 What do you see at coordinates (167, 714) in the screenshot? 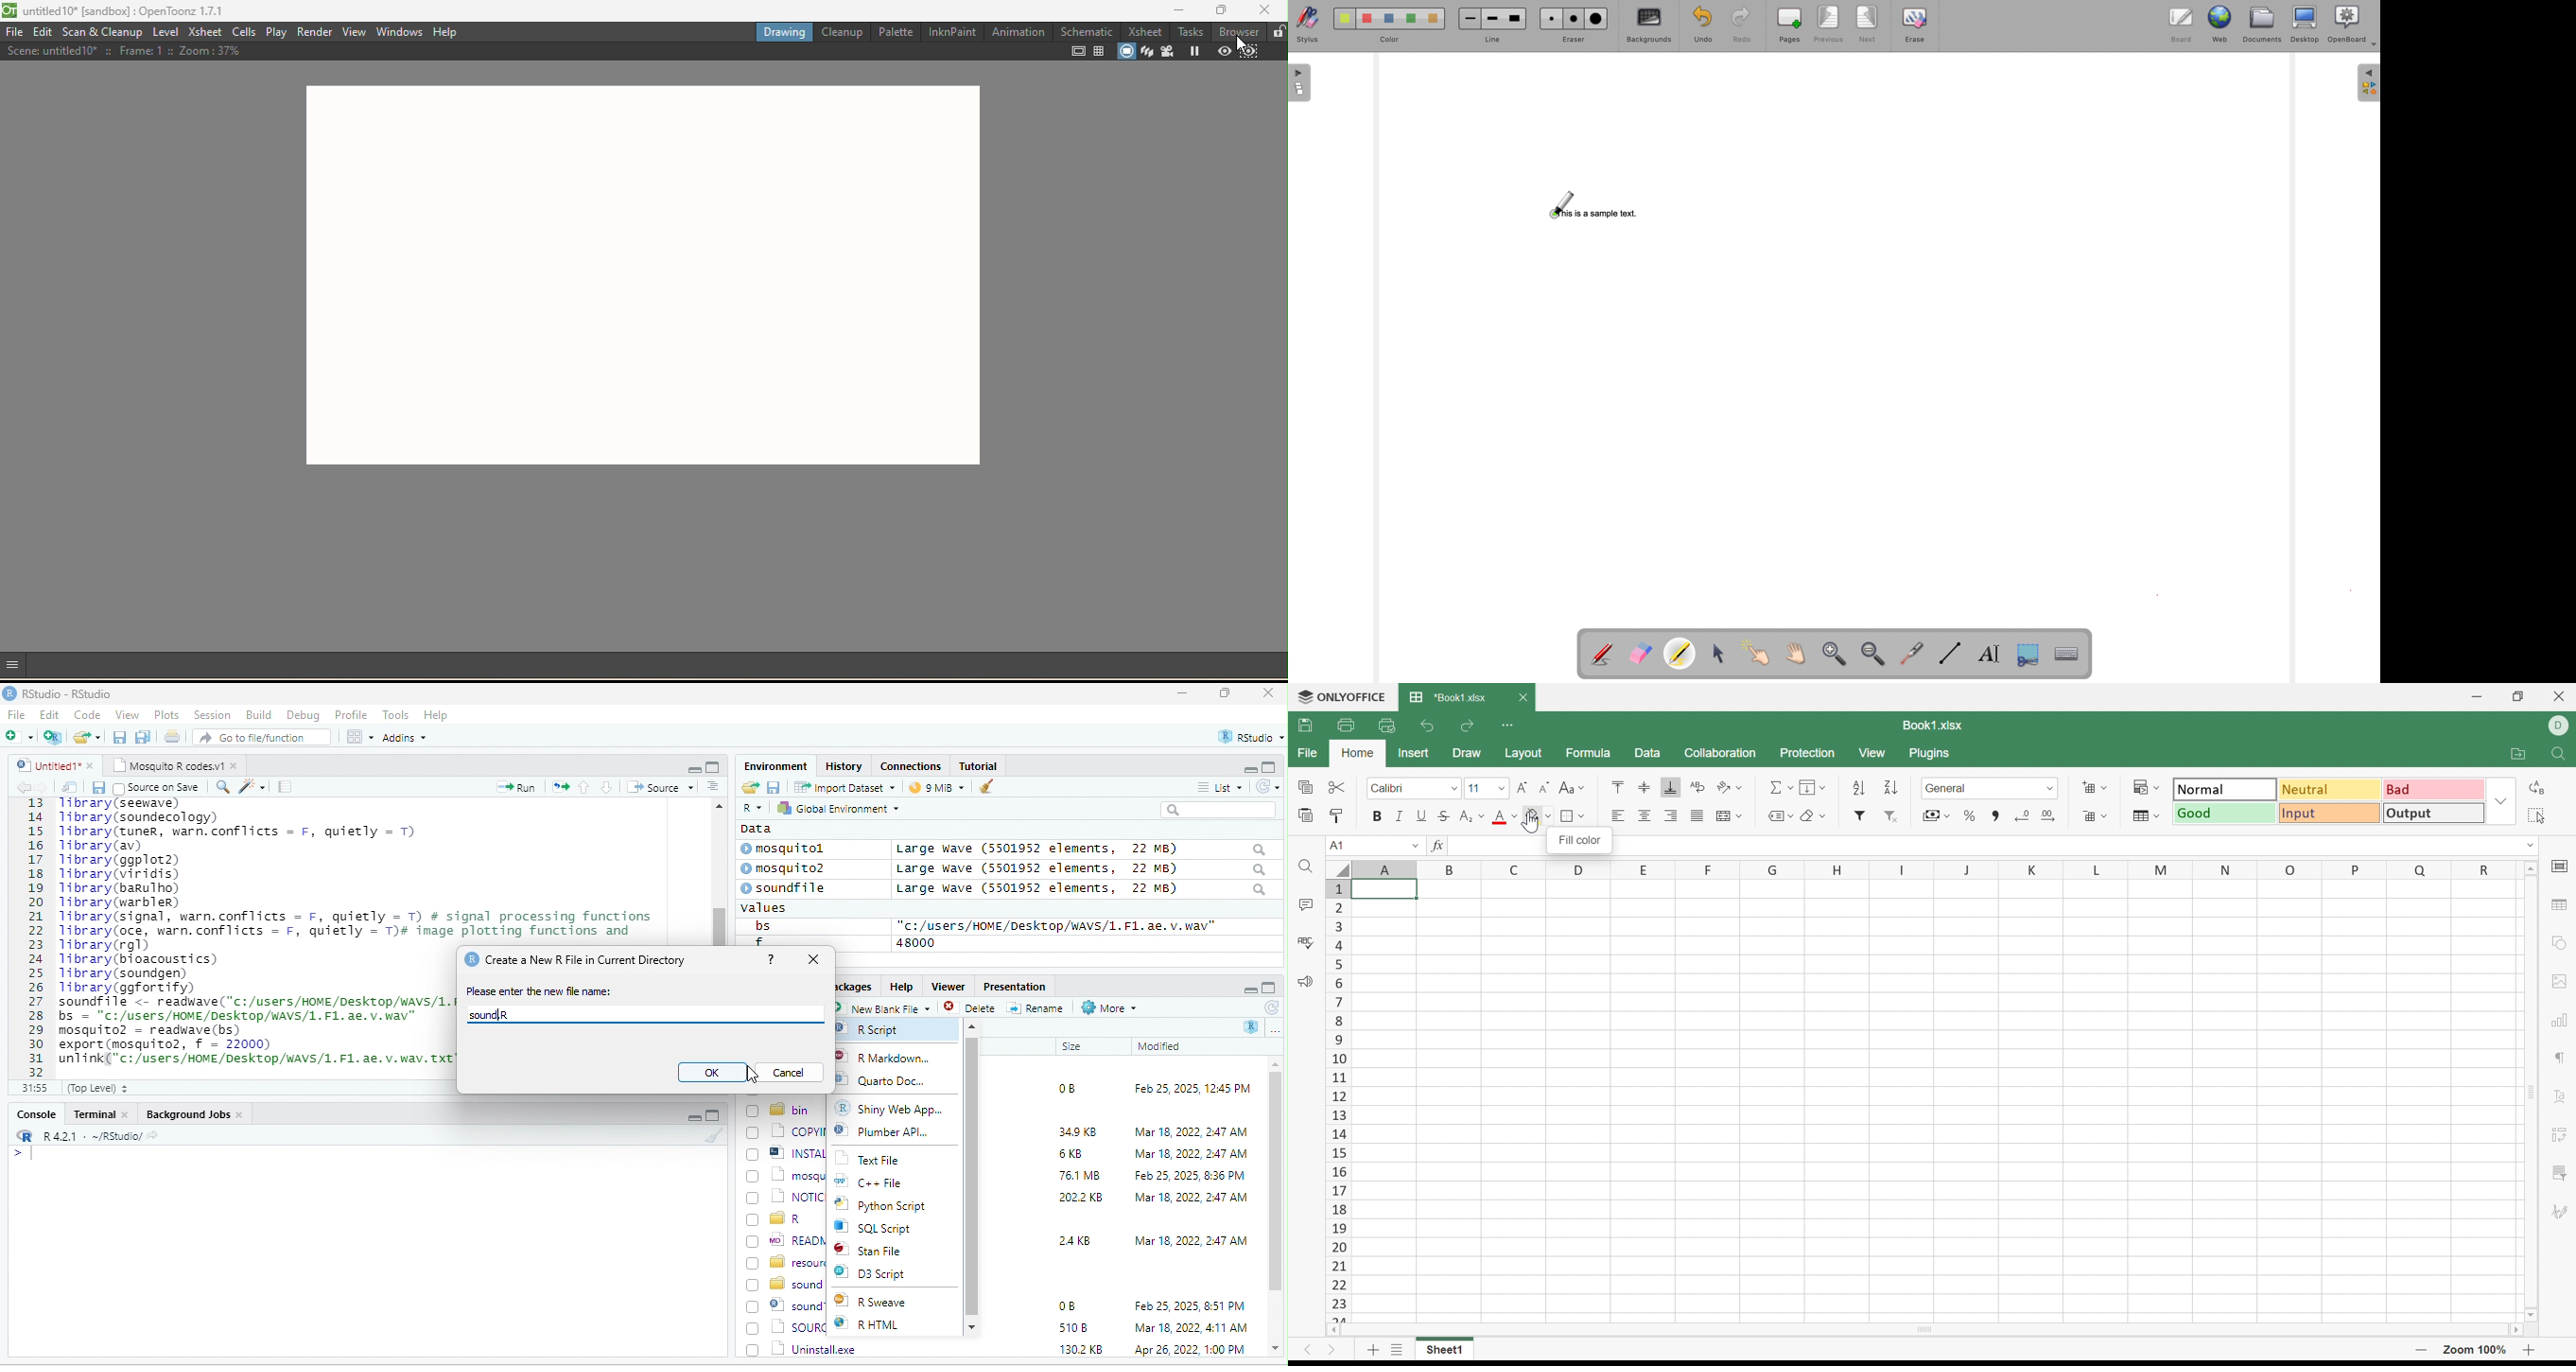
I see `Plots` at bounding box center [167, 714].